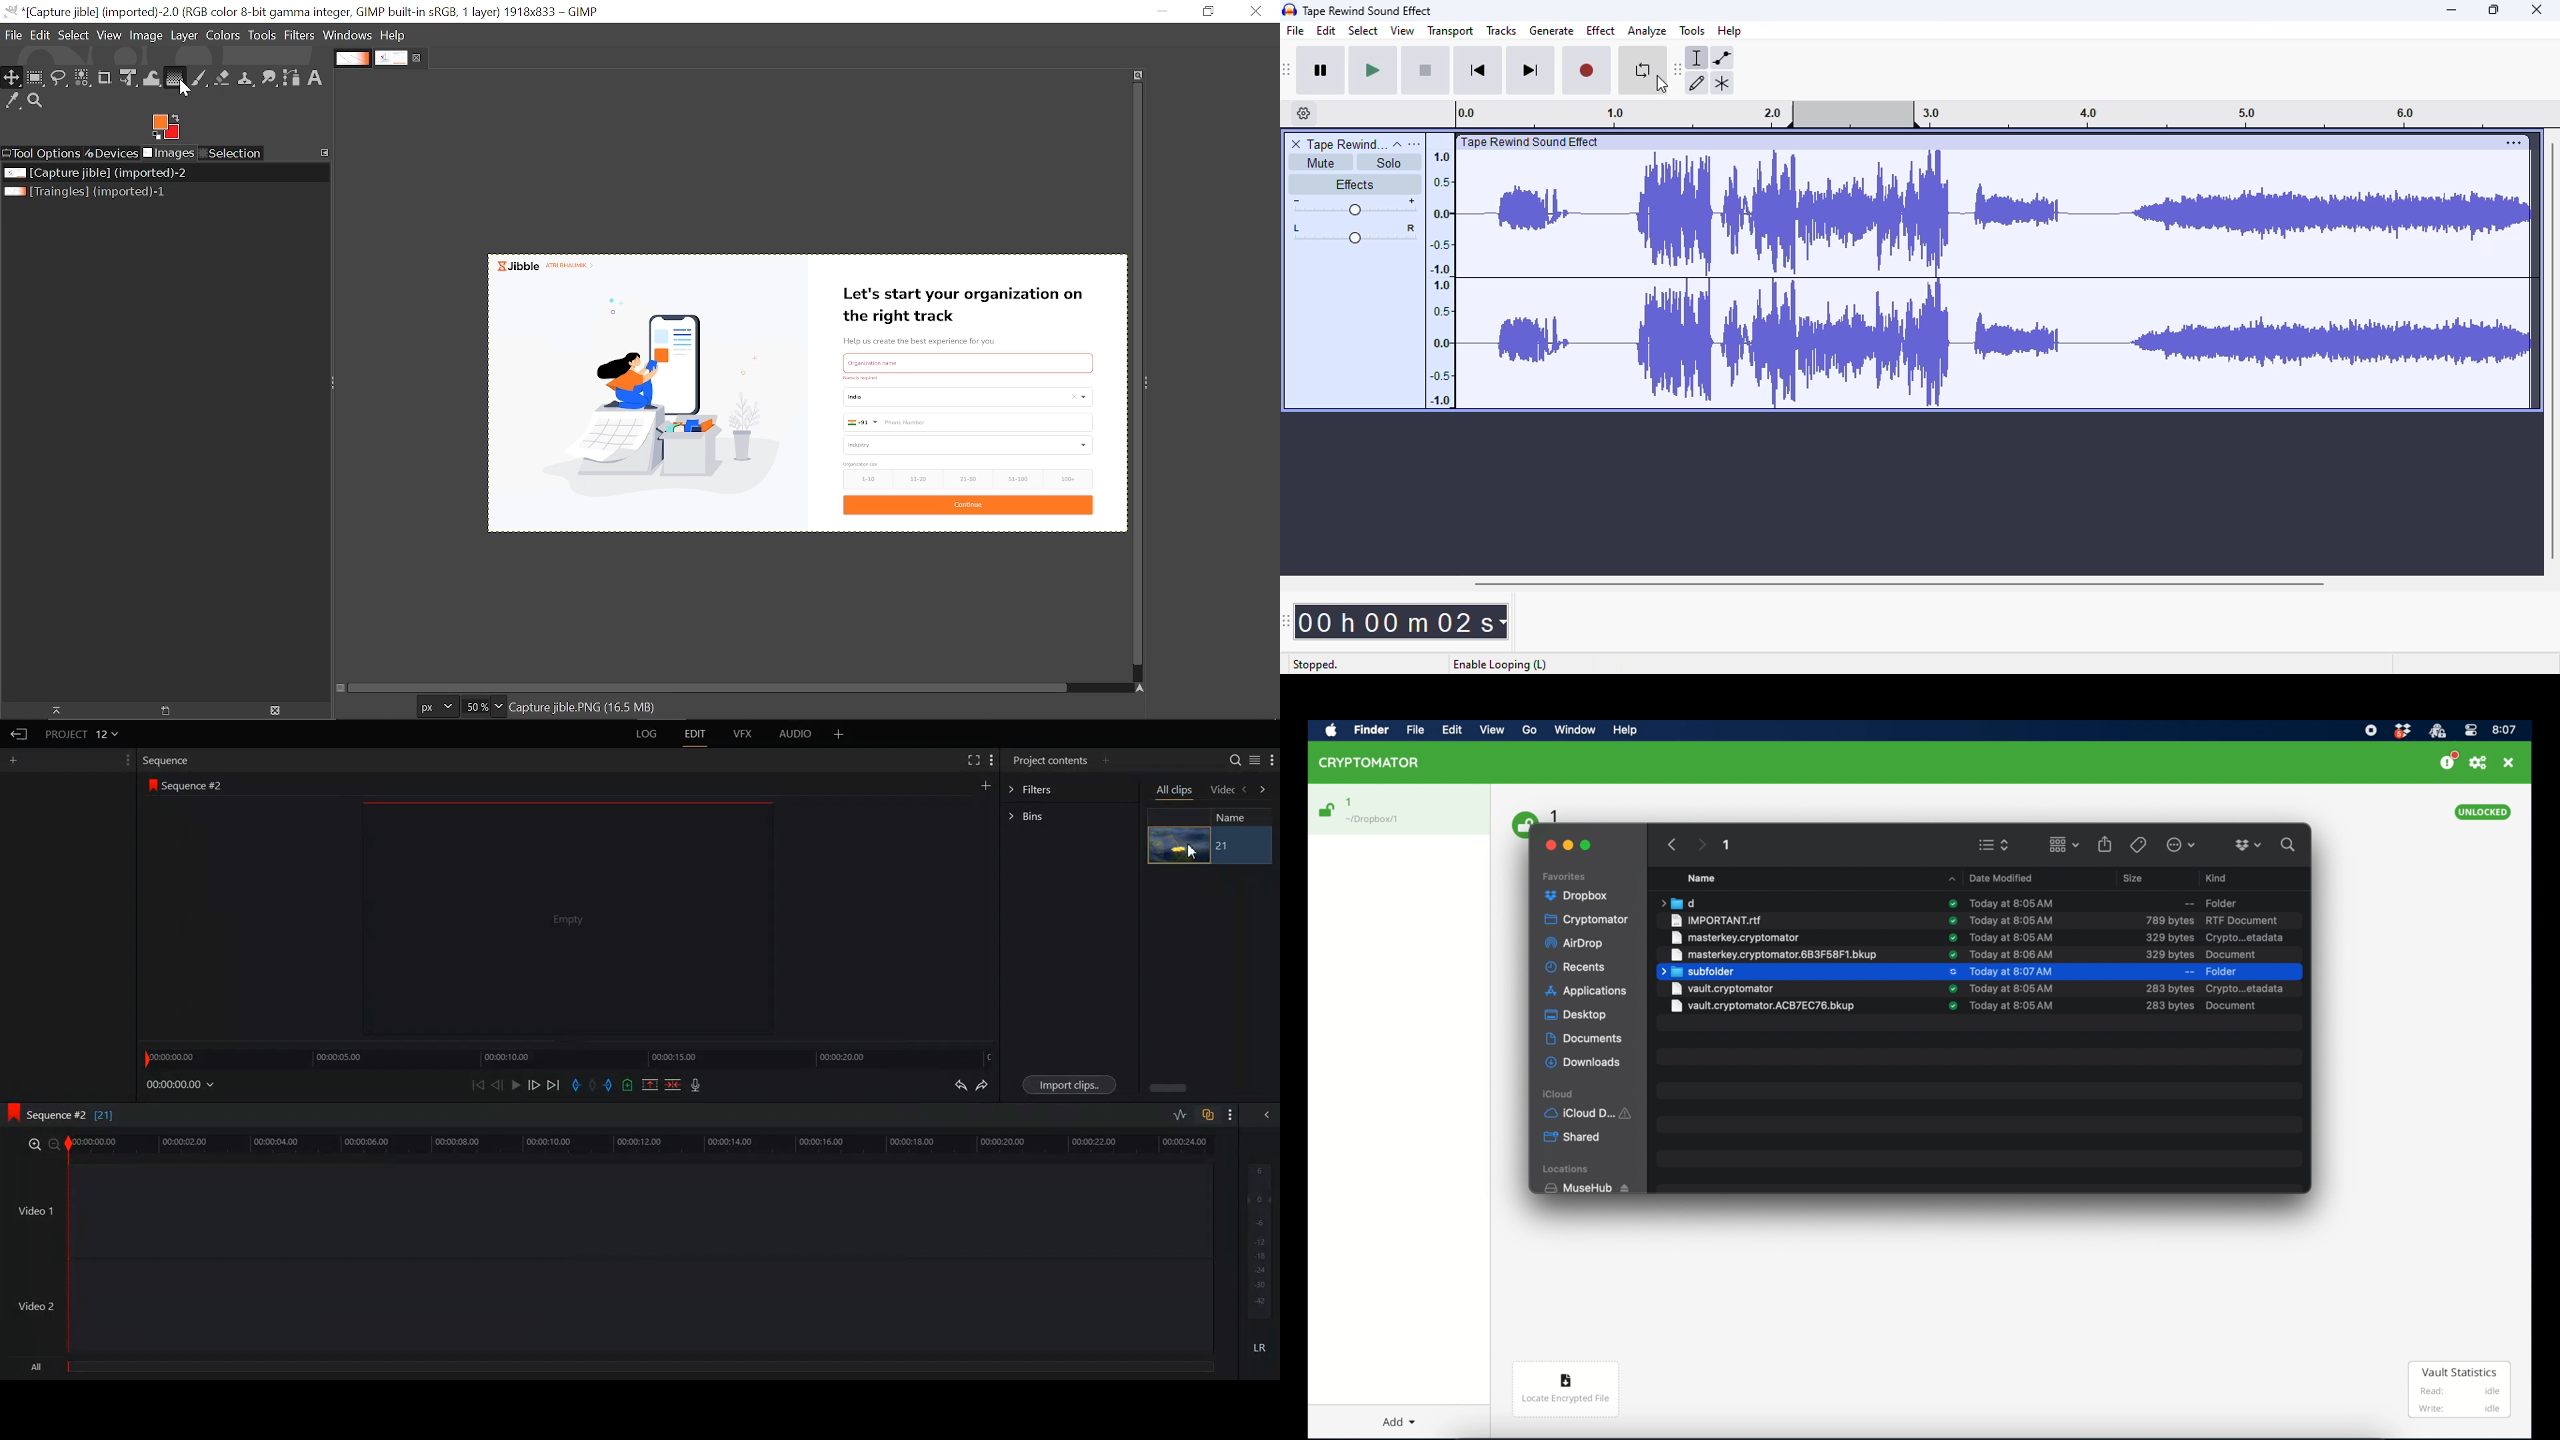 The image size is (2576, 1456). Describe the element at coordinates (2495, 9) in the screenshot. I see `maximize` at that location.